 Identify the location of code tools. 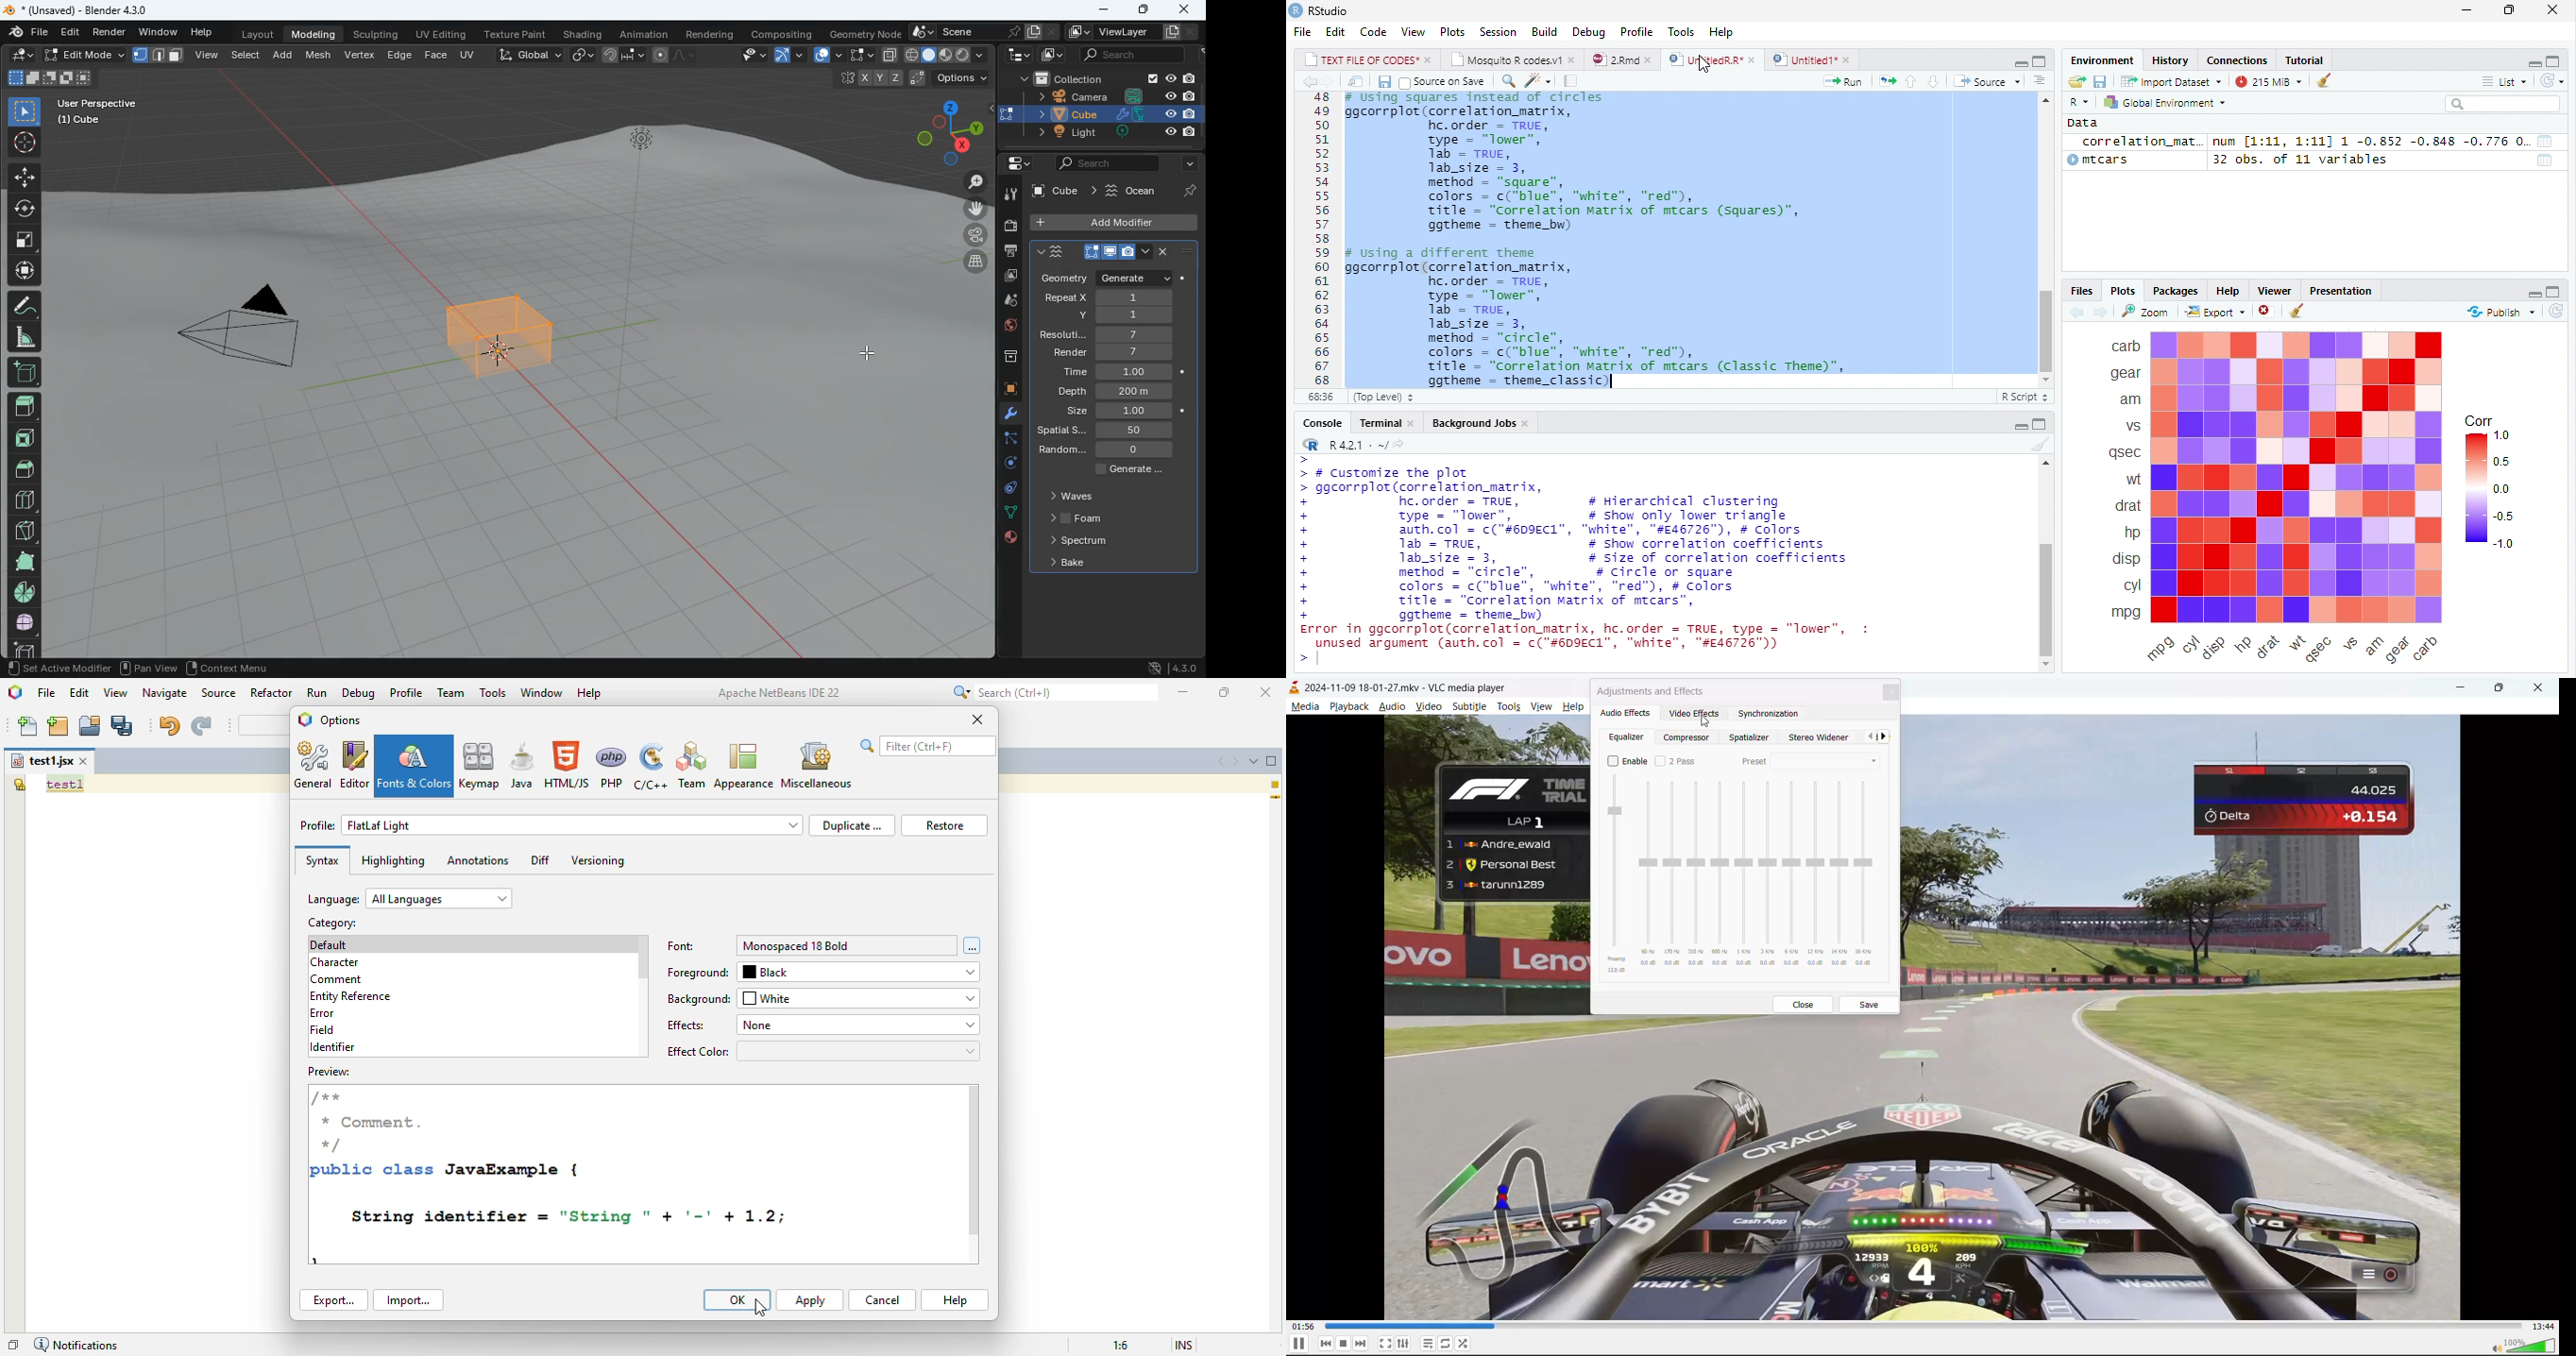
(1537, 84).